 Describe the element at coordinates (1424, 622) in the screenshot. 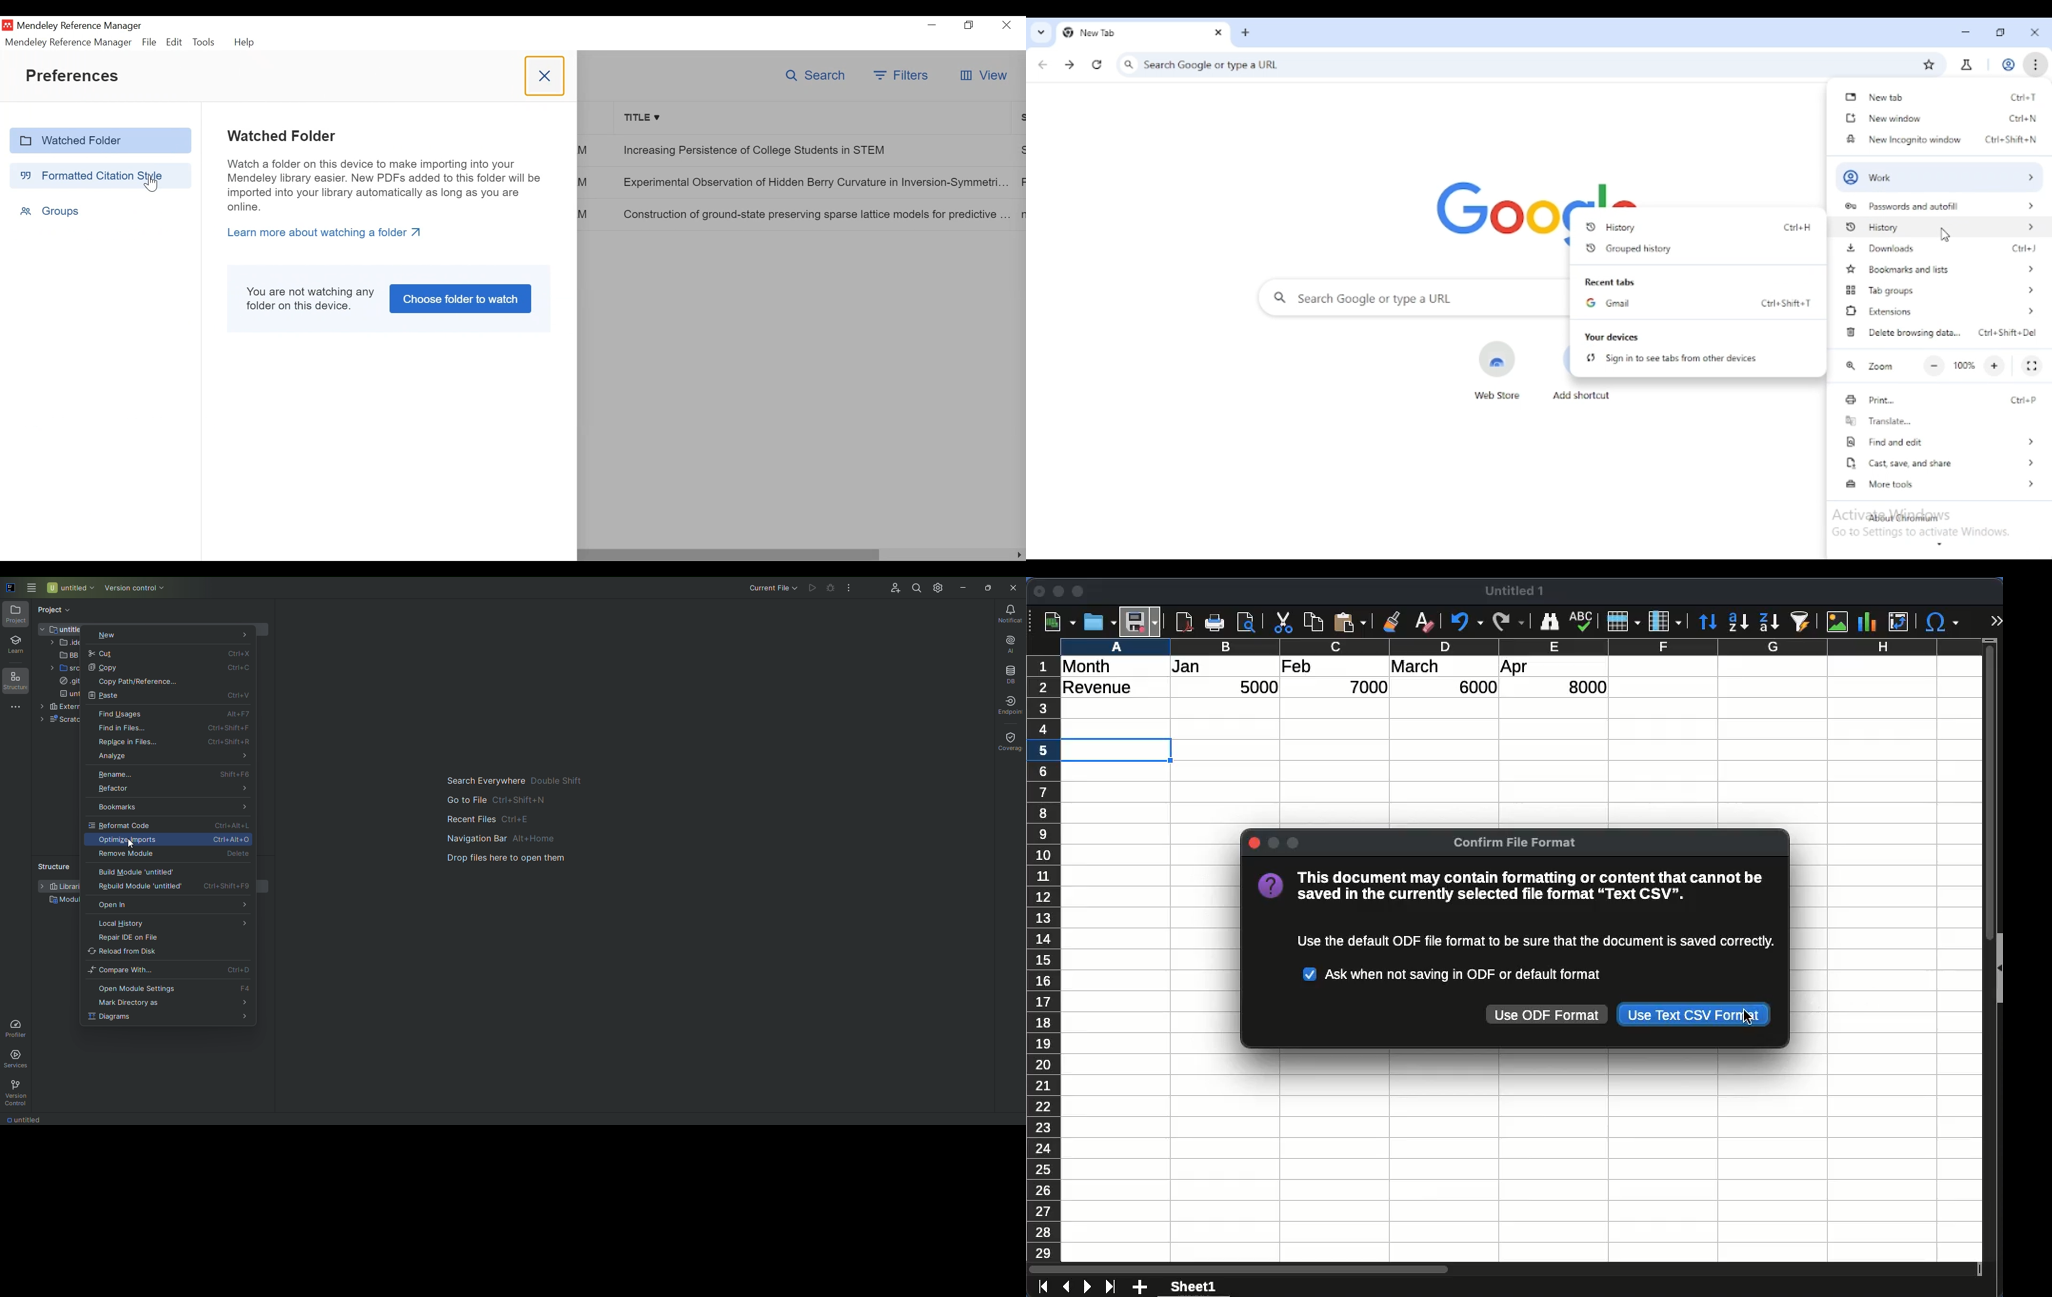

I see `clear formatting` at that location.